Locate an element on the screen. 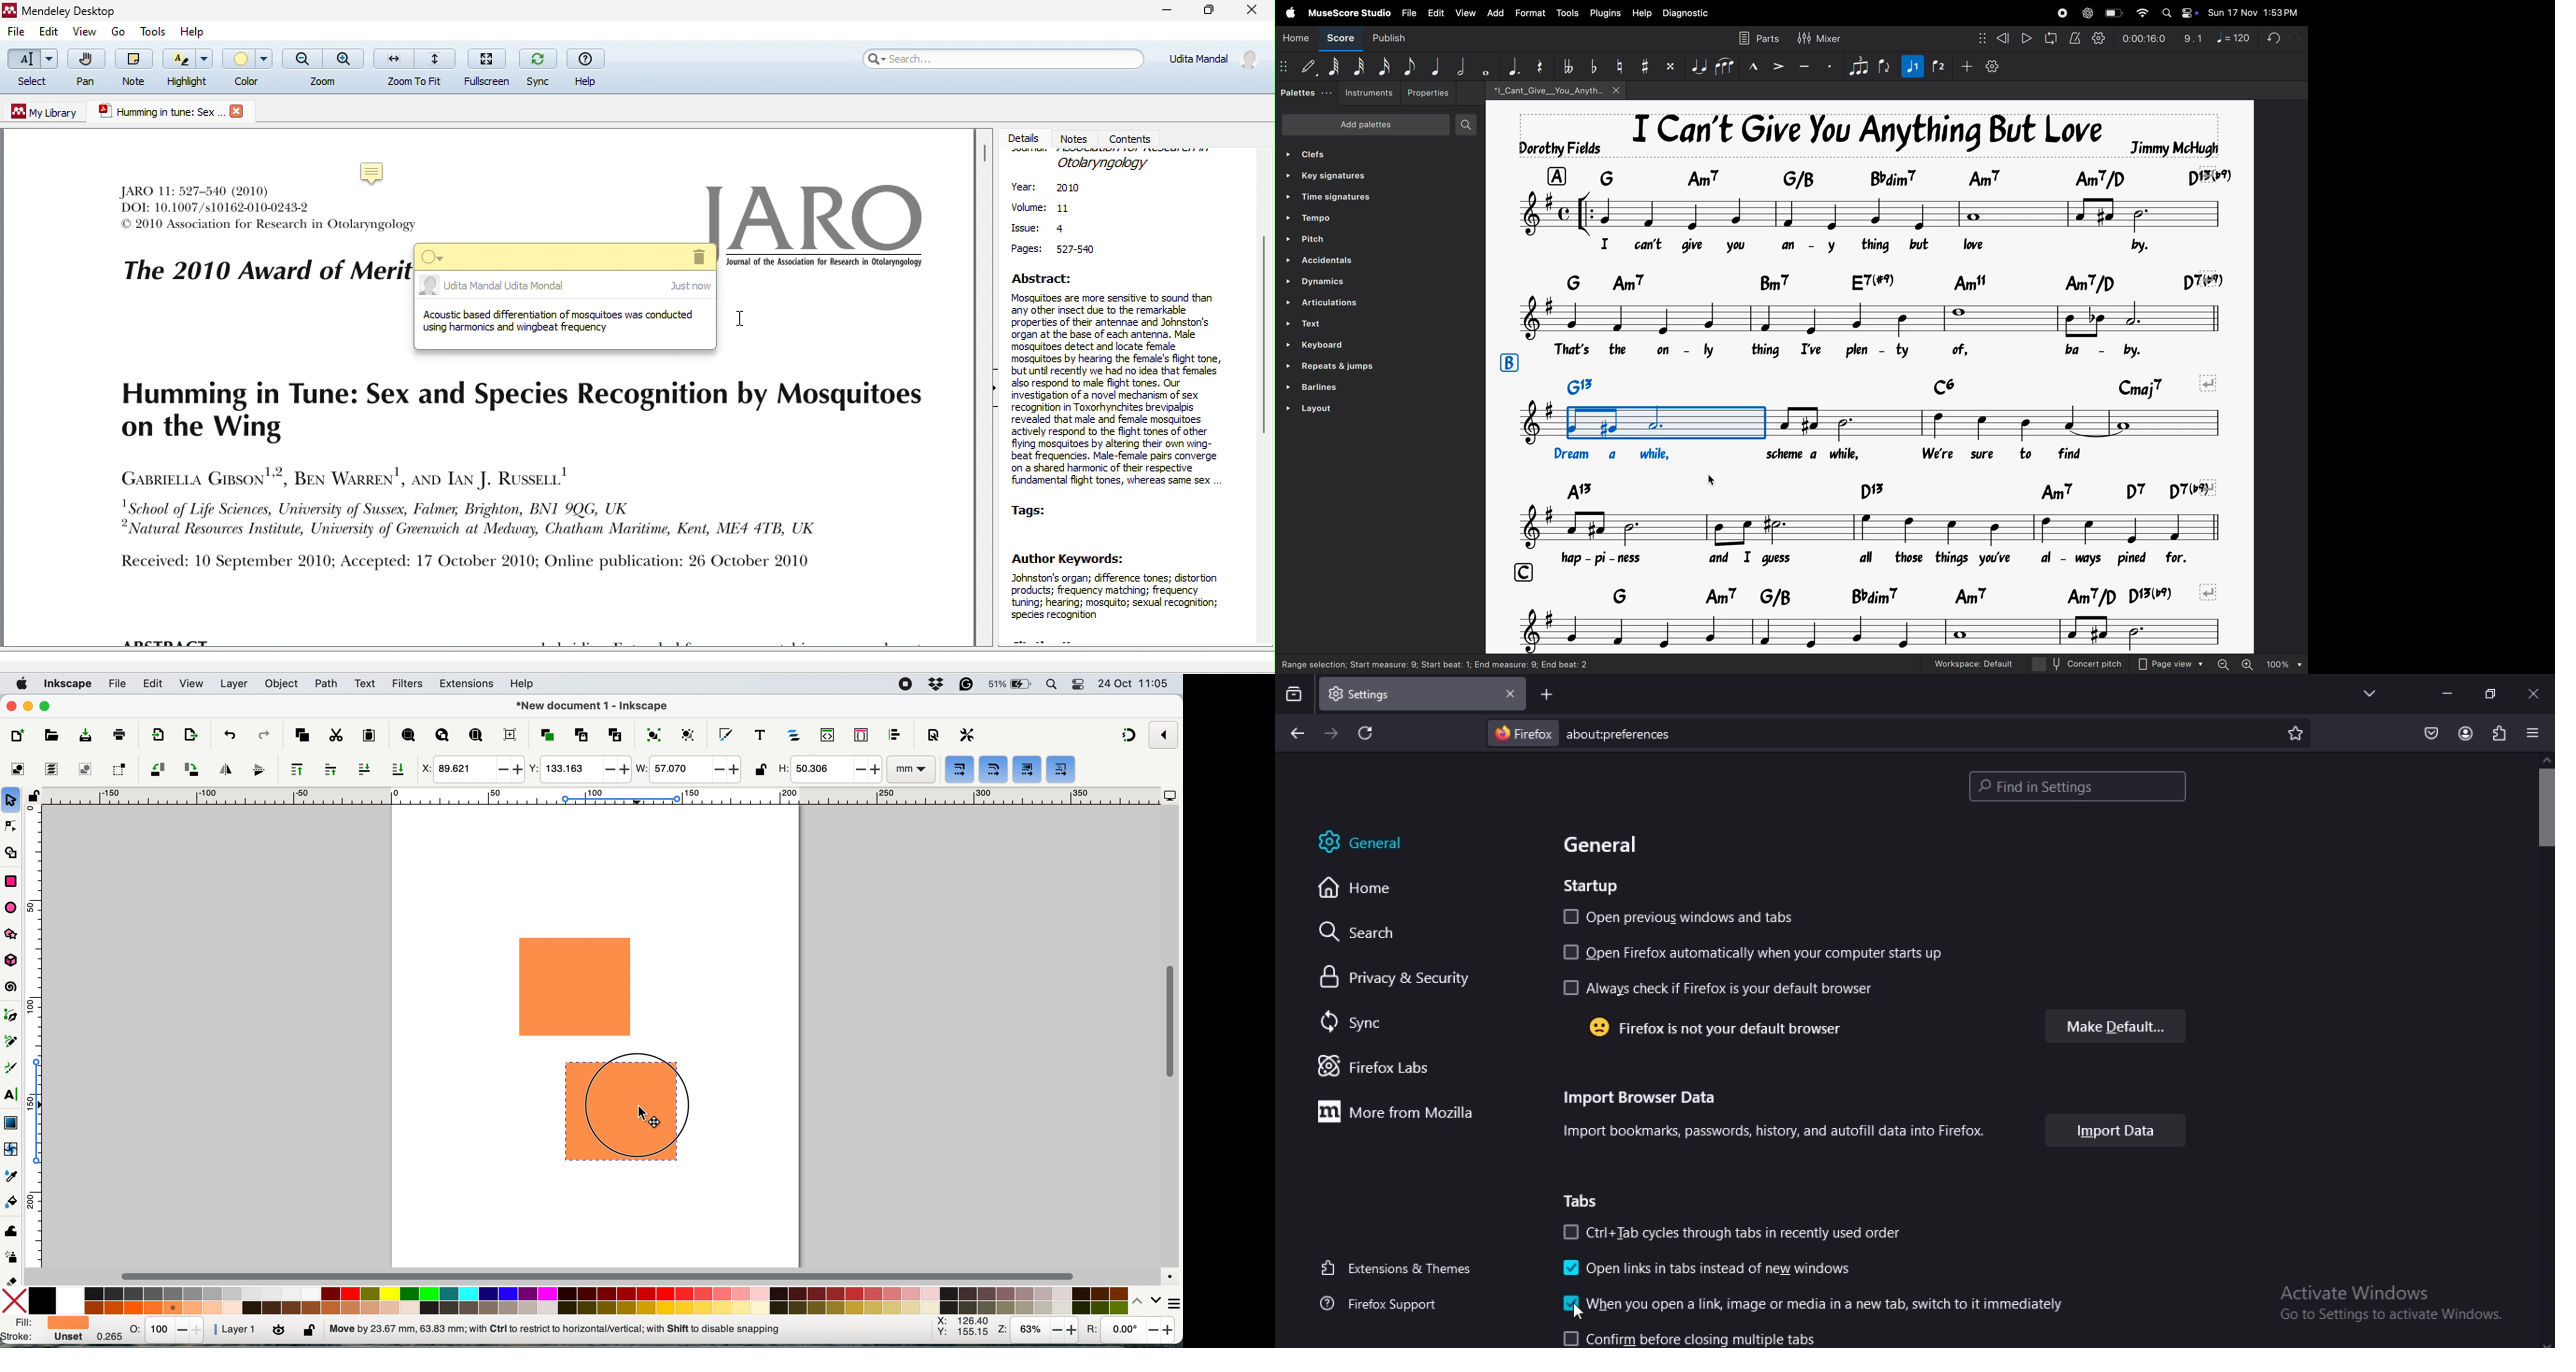  layout is located at coordinates (1312, 408).